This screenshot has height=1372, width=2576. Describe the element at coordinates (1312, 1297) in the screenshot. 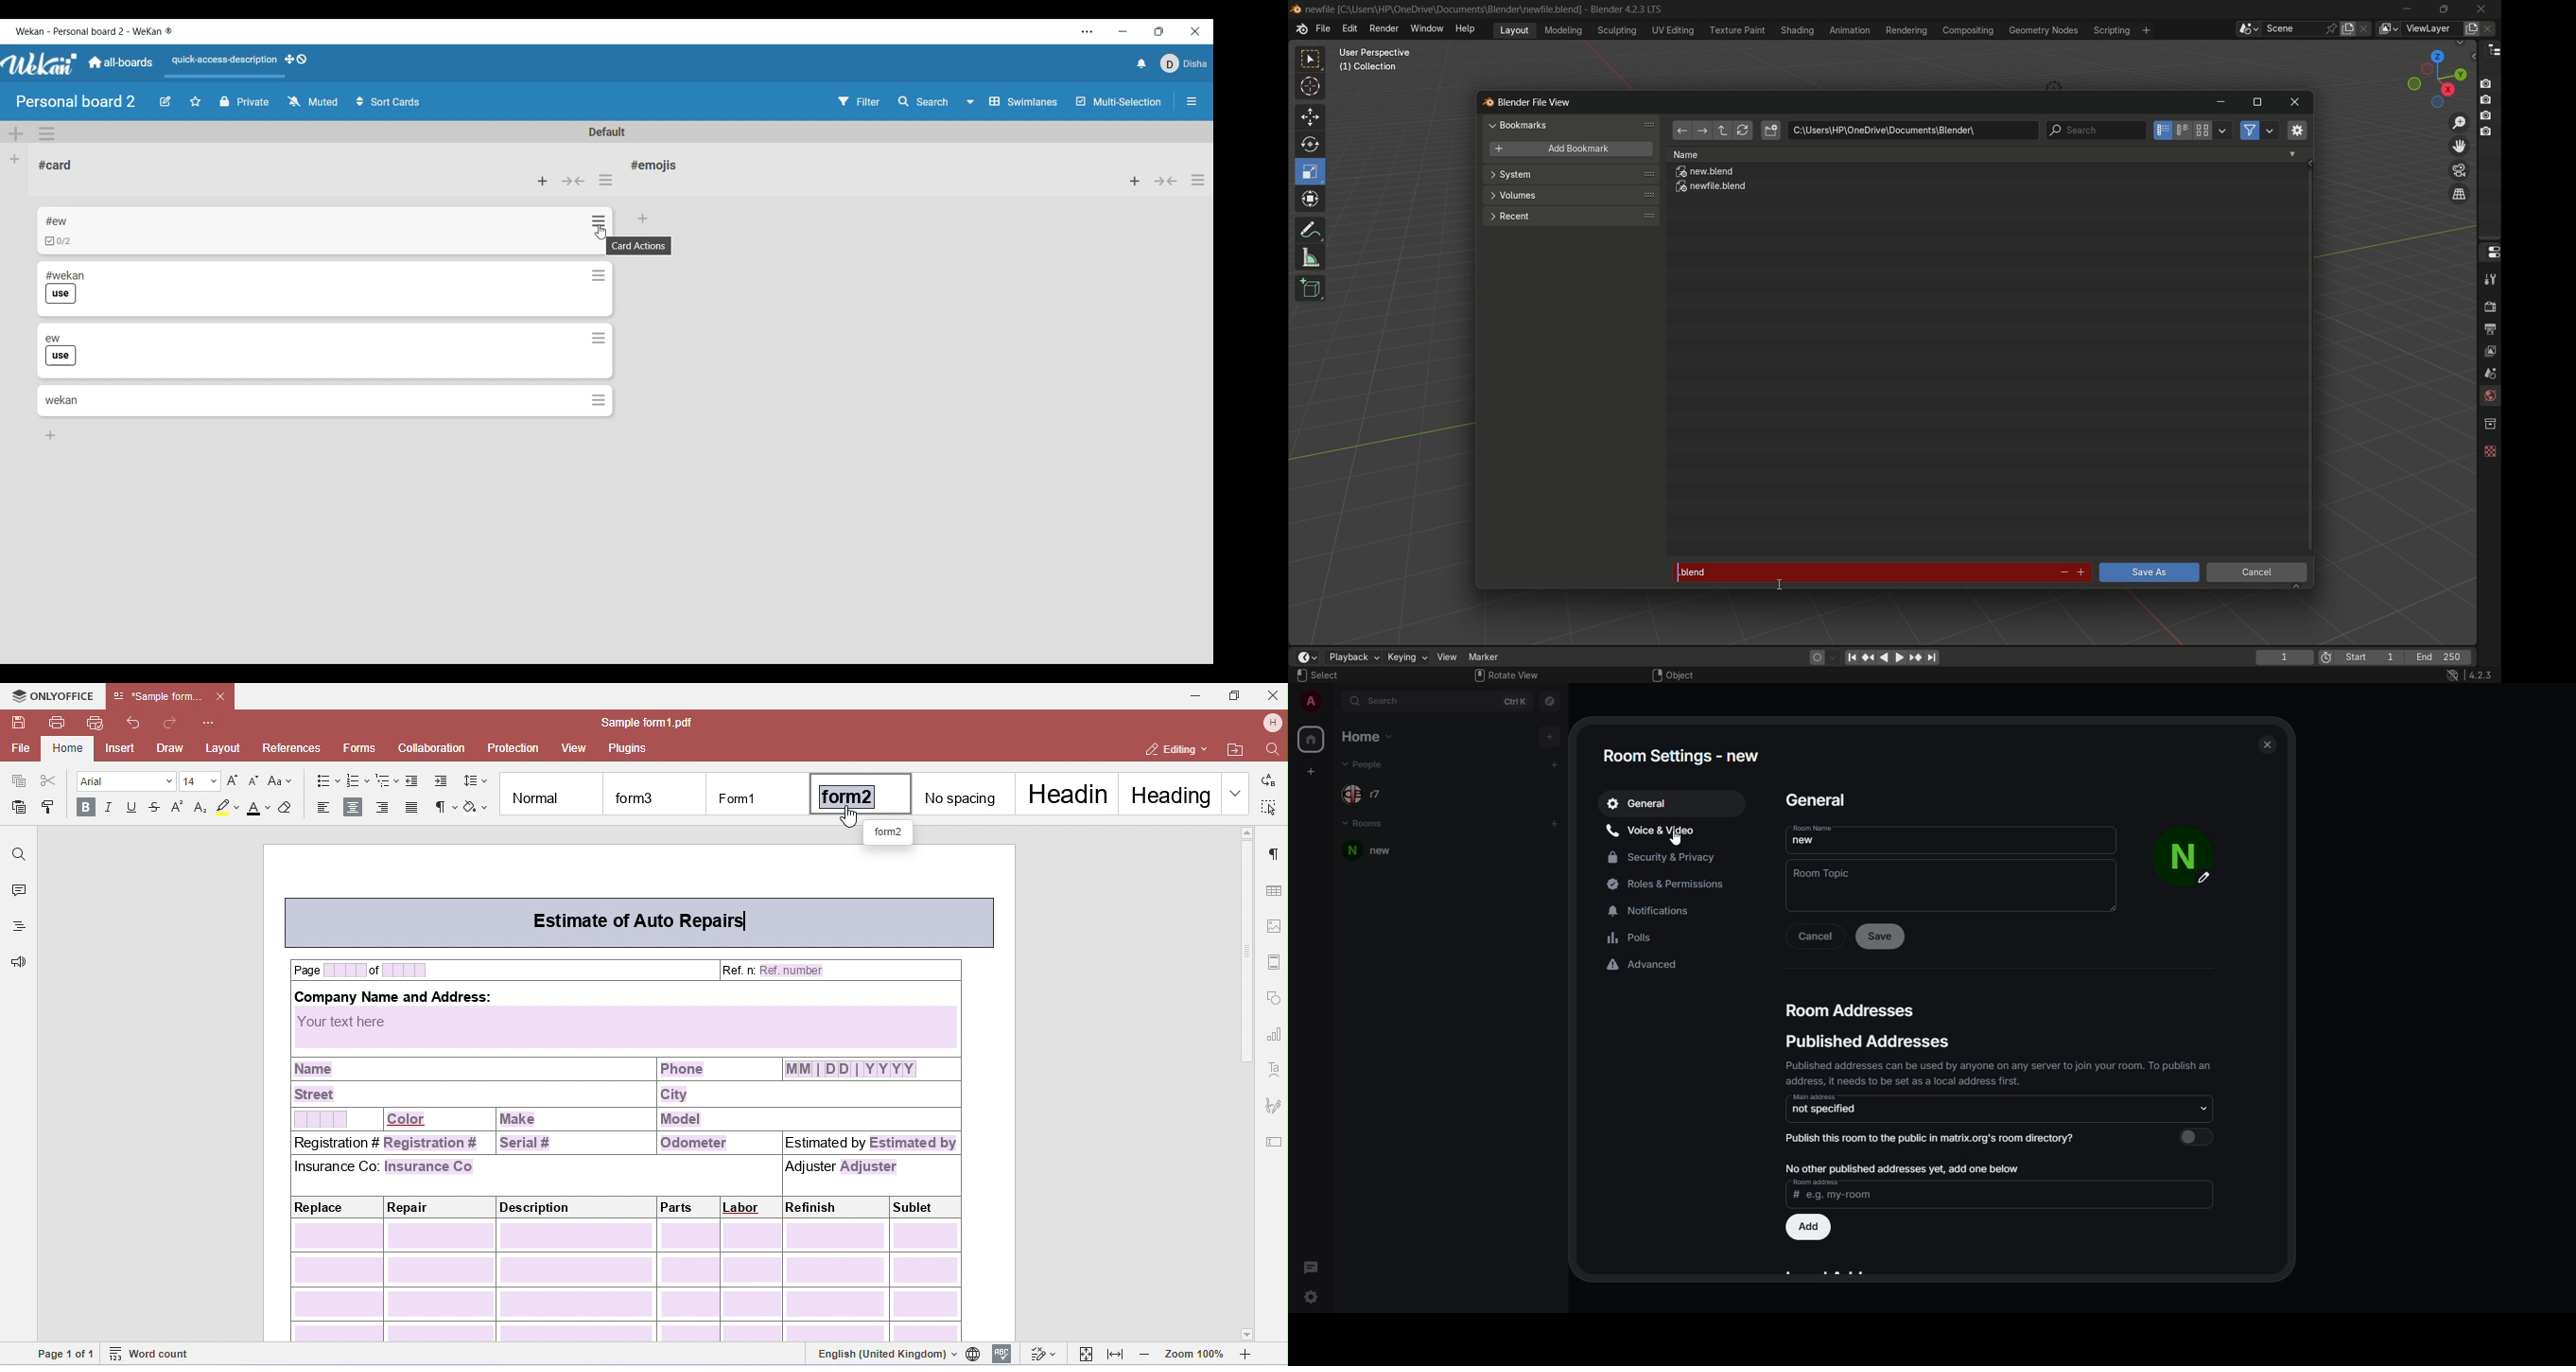

I see `quick settings` at that location.